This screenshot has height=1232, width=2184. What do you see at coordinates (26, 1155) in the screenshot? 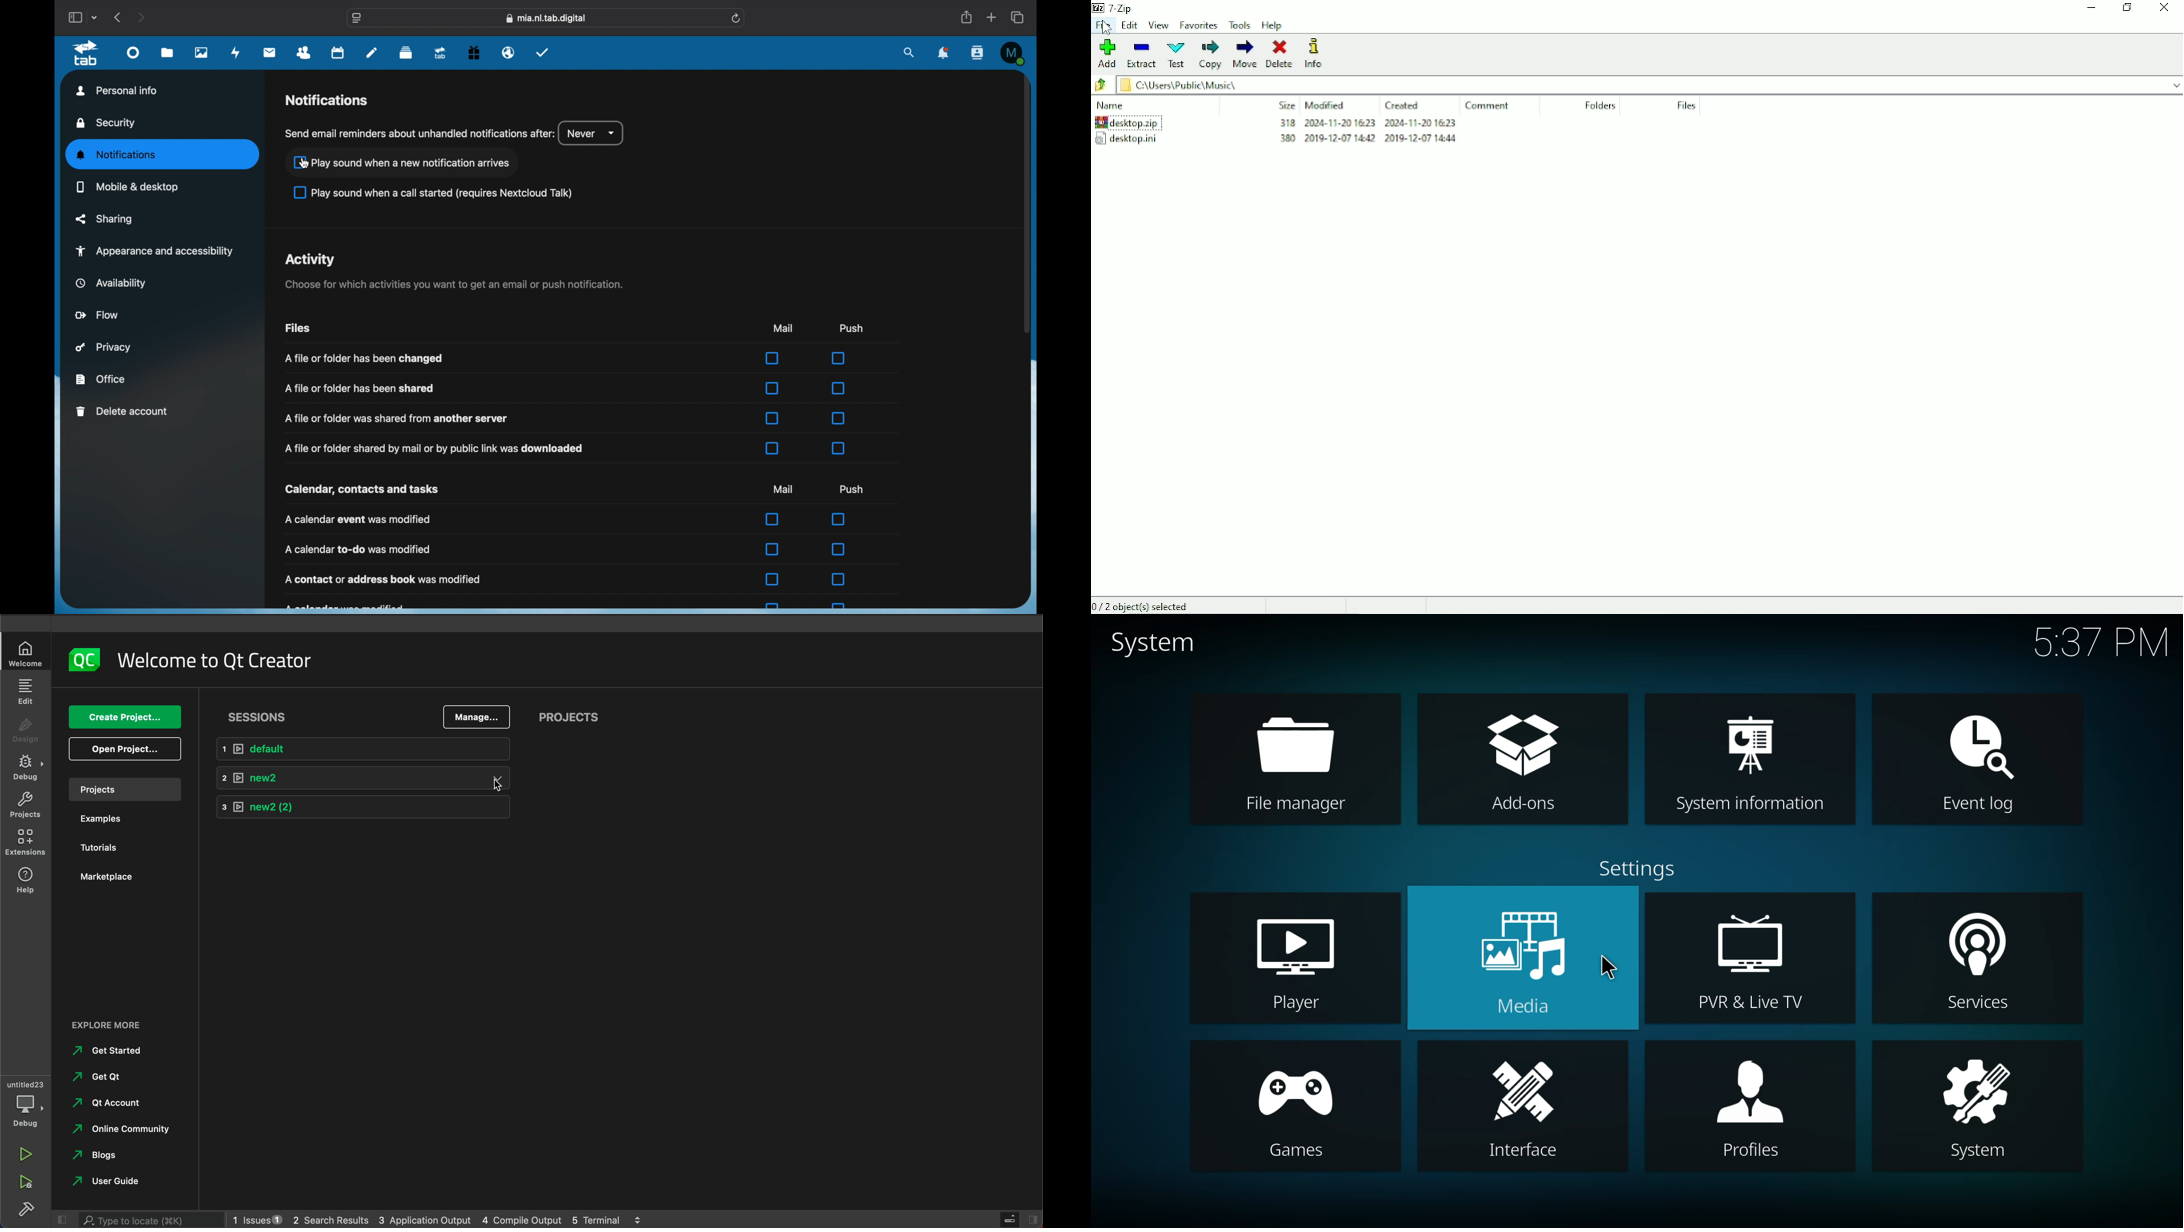
I see `run` at bounding box center [26, 1155].